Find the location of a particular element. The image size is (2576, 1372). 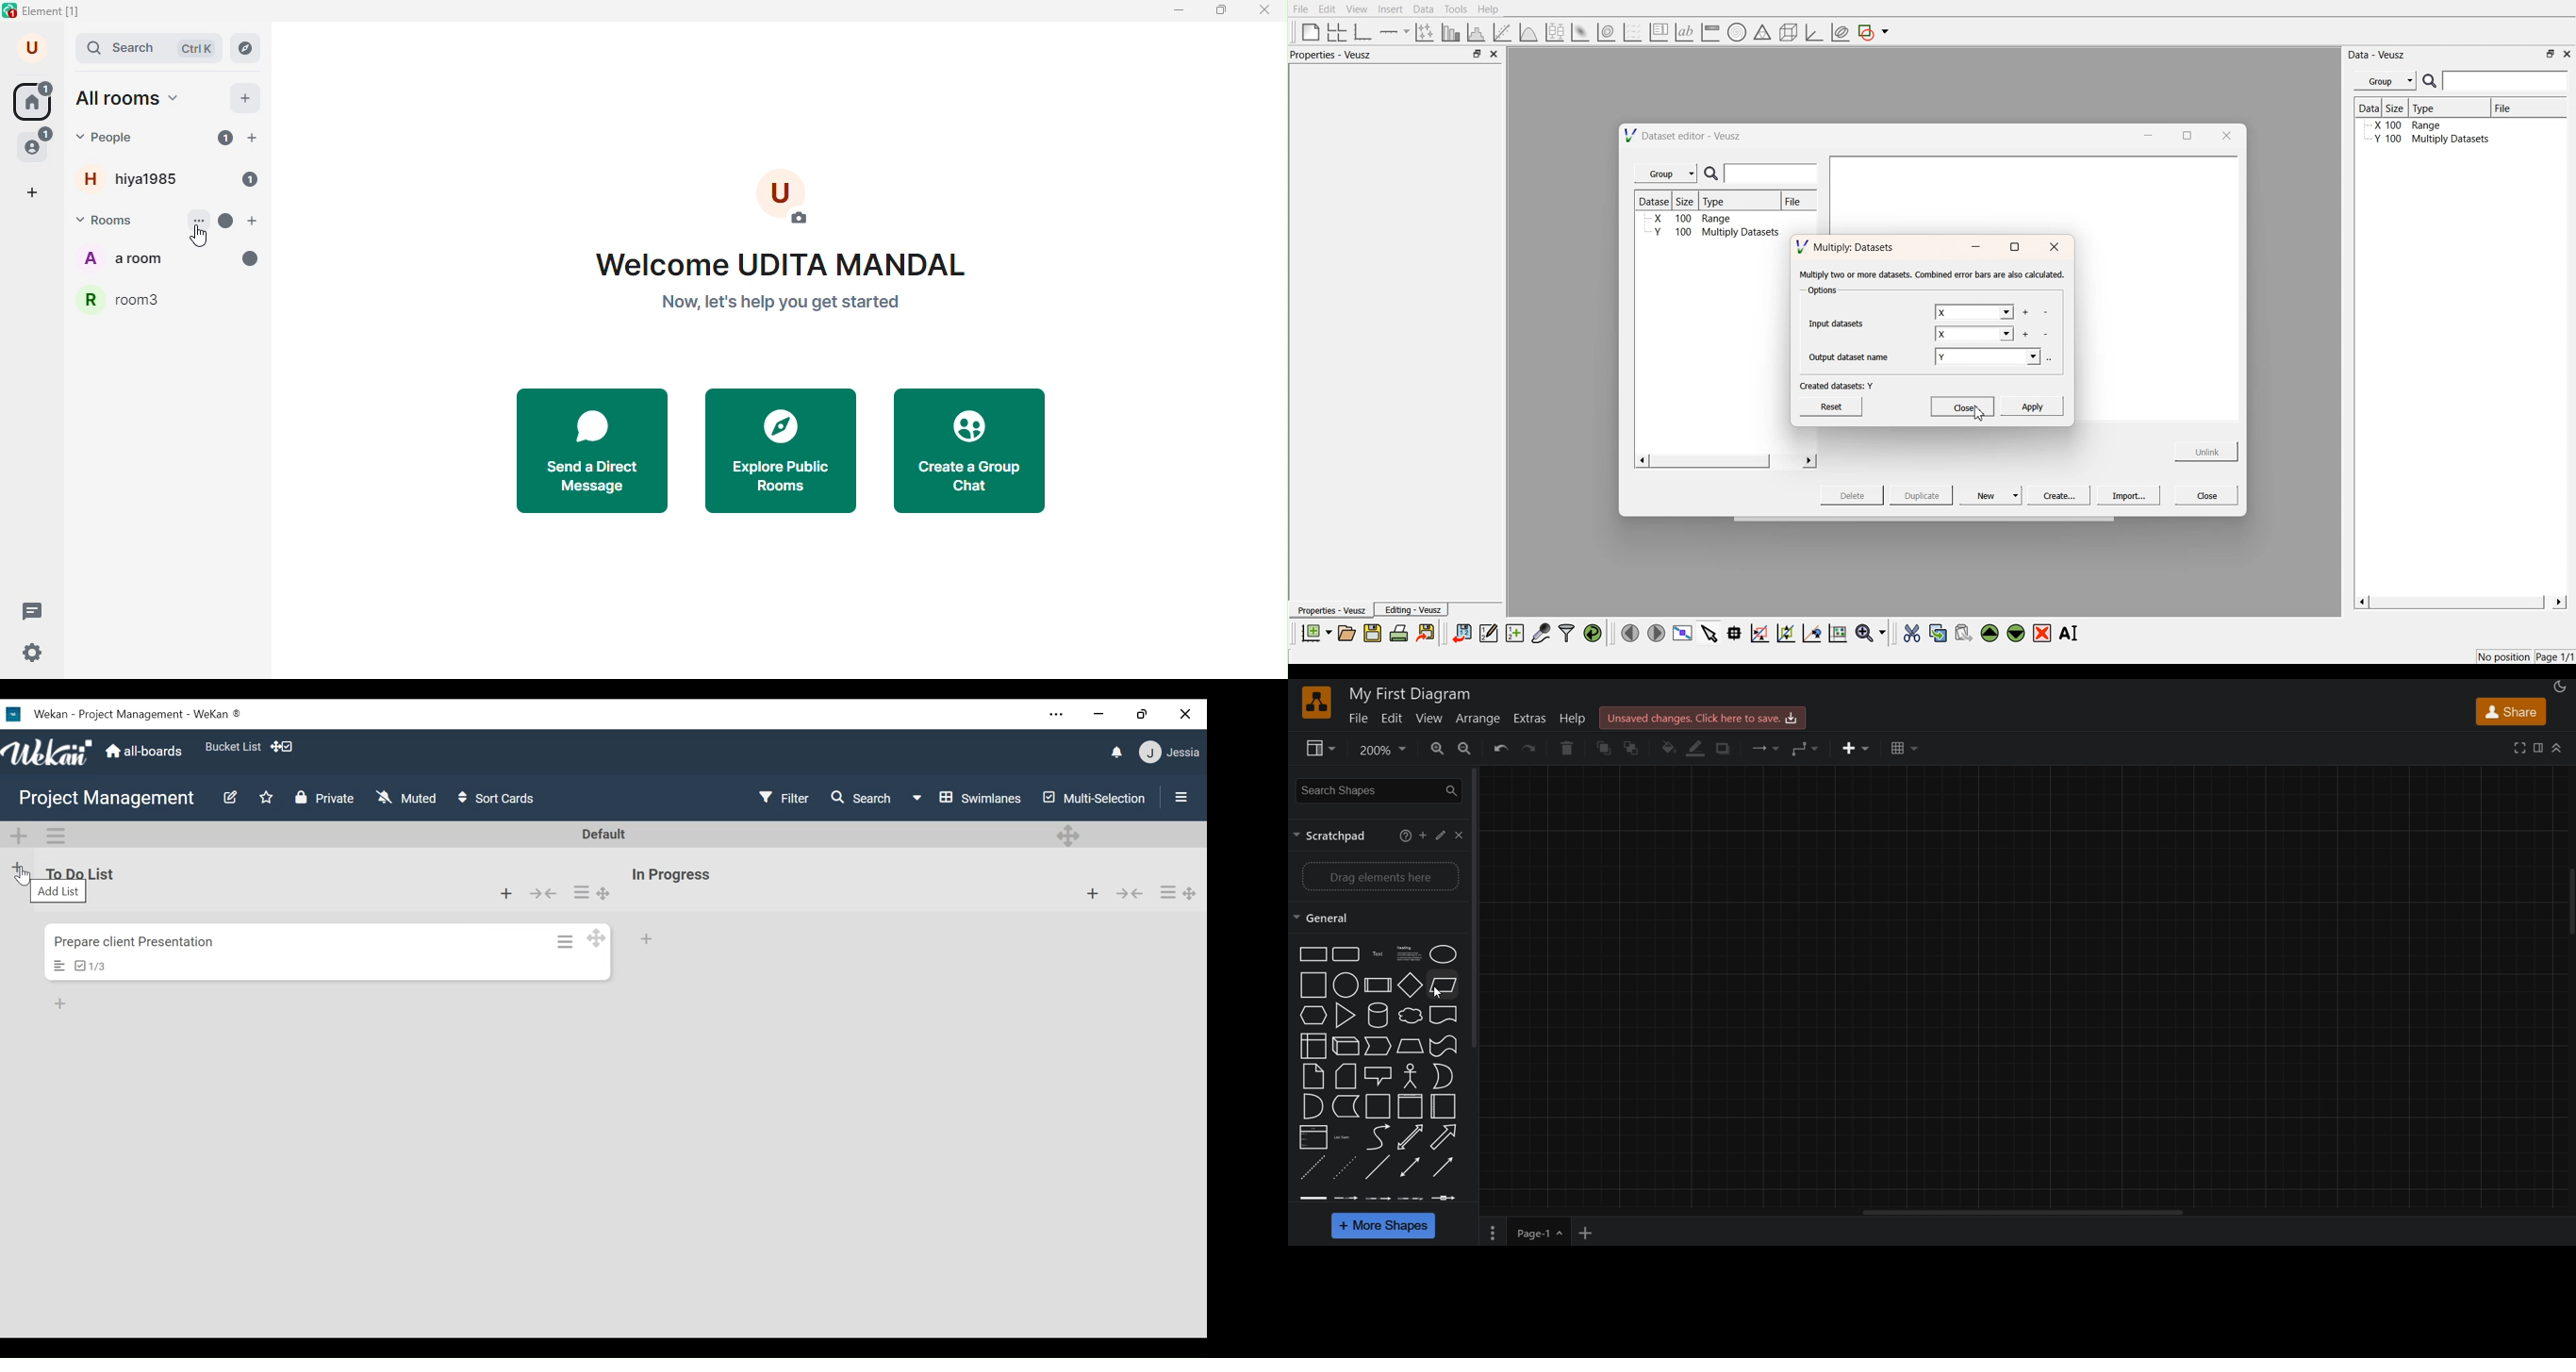

Close. is located at coordinates (1962, 405).